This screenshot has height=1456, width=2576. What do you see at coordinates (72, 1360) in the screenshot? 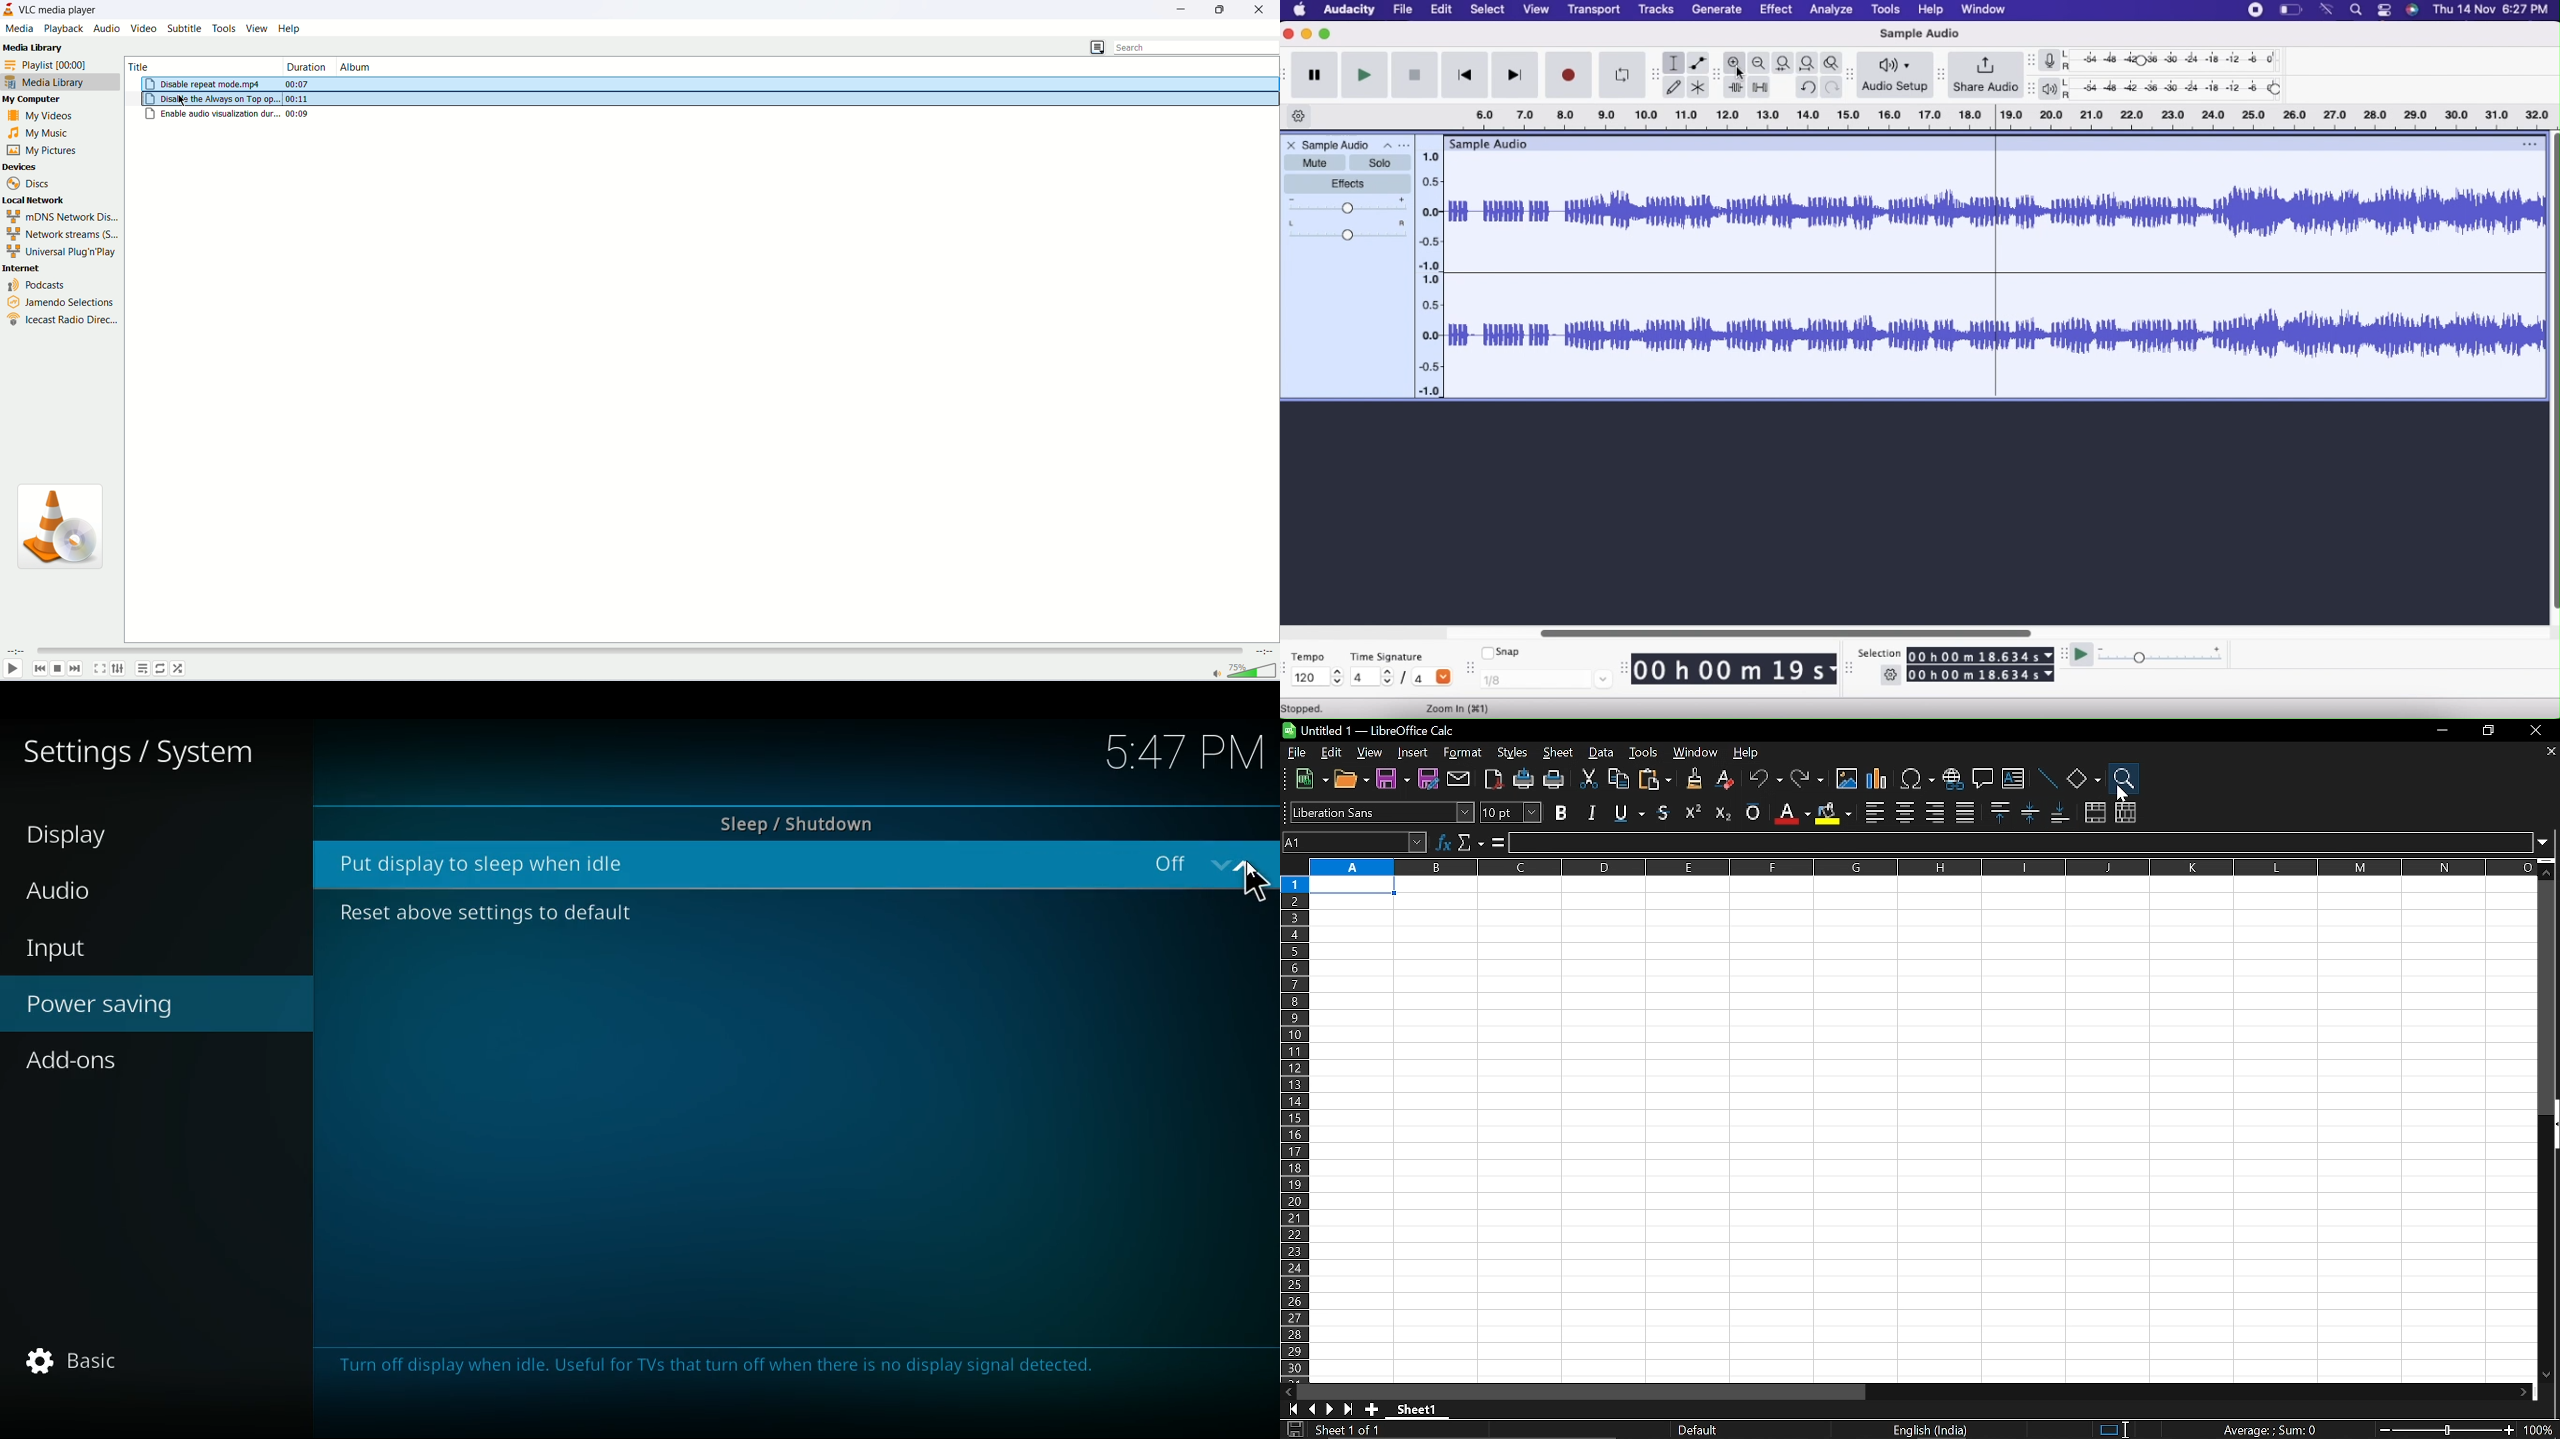
I see `basic` at bounding box center [72, 1360].